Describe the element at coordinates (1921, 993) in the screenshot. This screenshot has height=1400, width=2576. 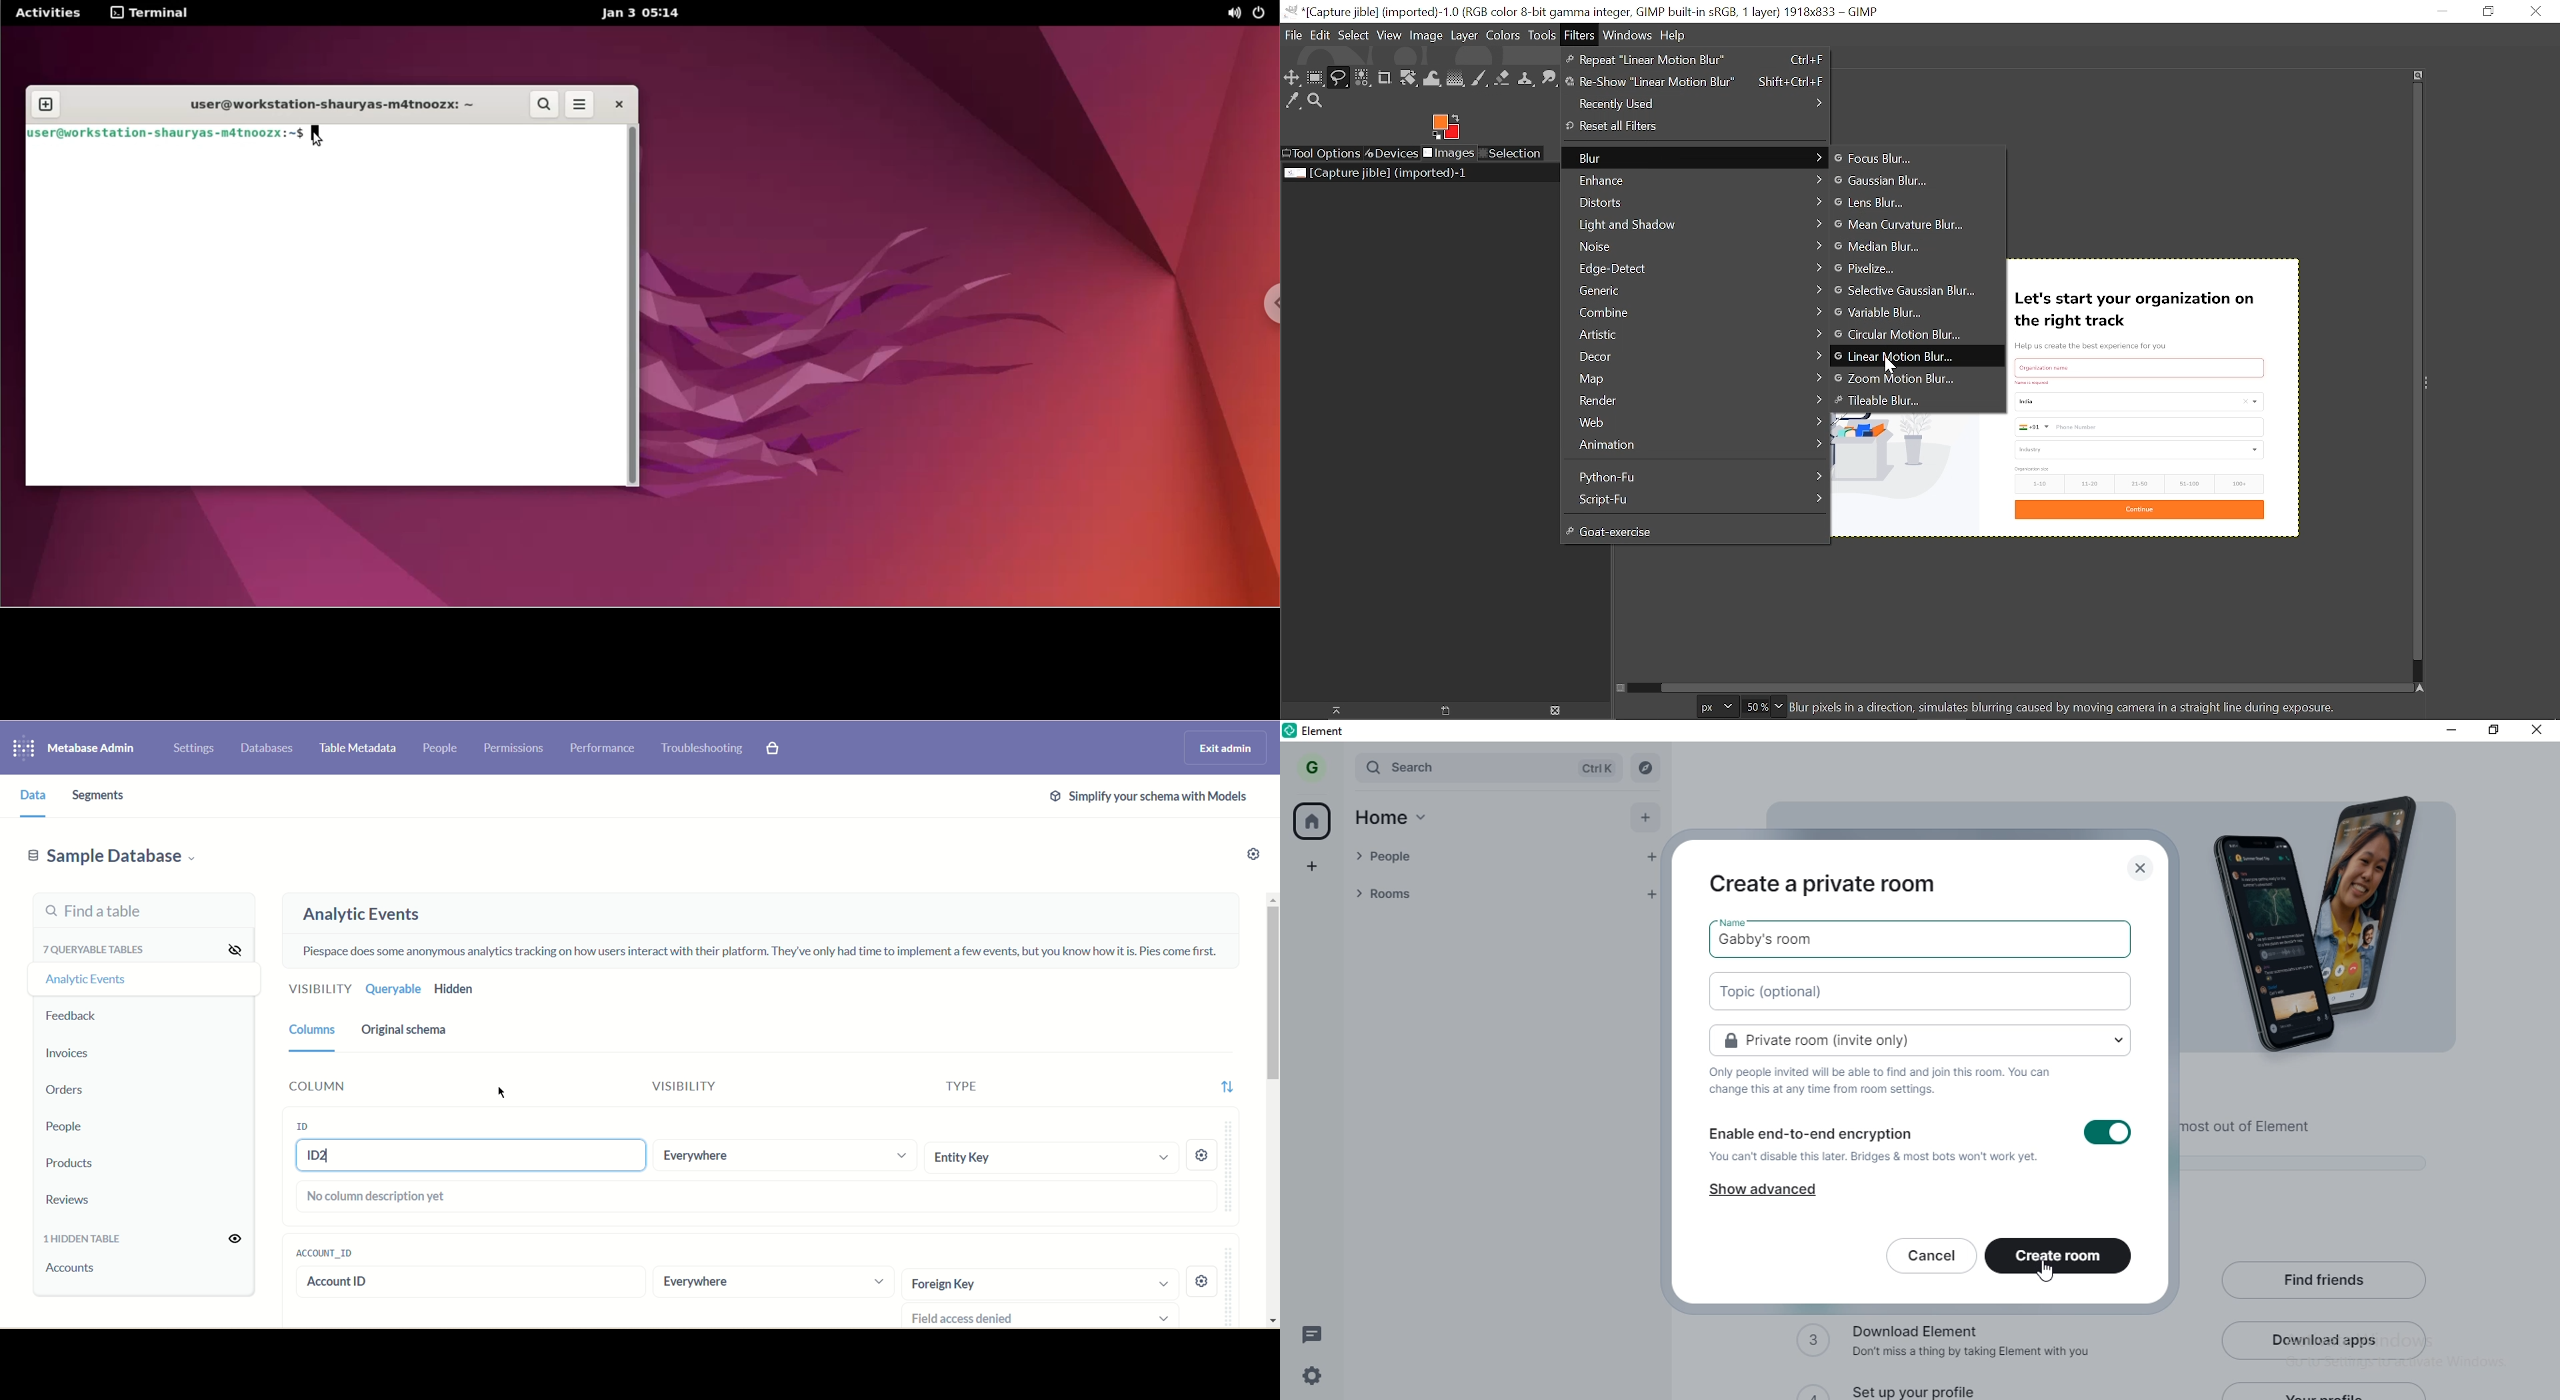
I see `new video room` at that location.